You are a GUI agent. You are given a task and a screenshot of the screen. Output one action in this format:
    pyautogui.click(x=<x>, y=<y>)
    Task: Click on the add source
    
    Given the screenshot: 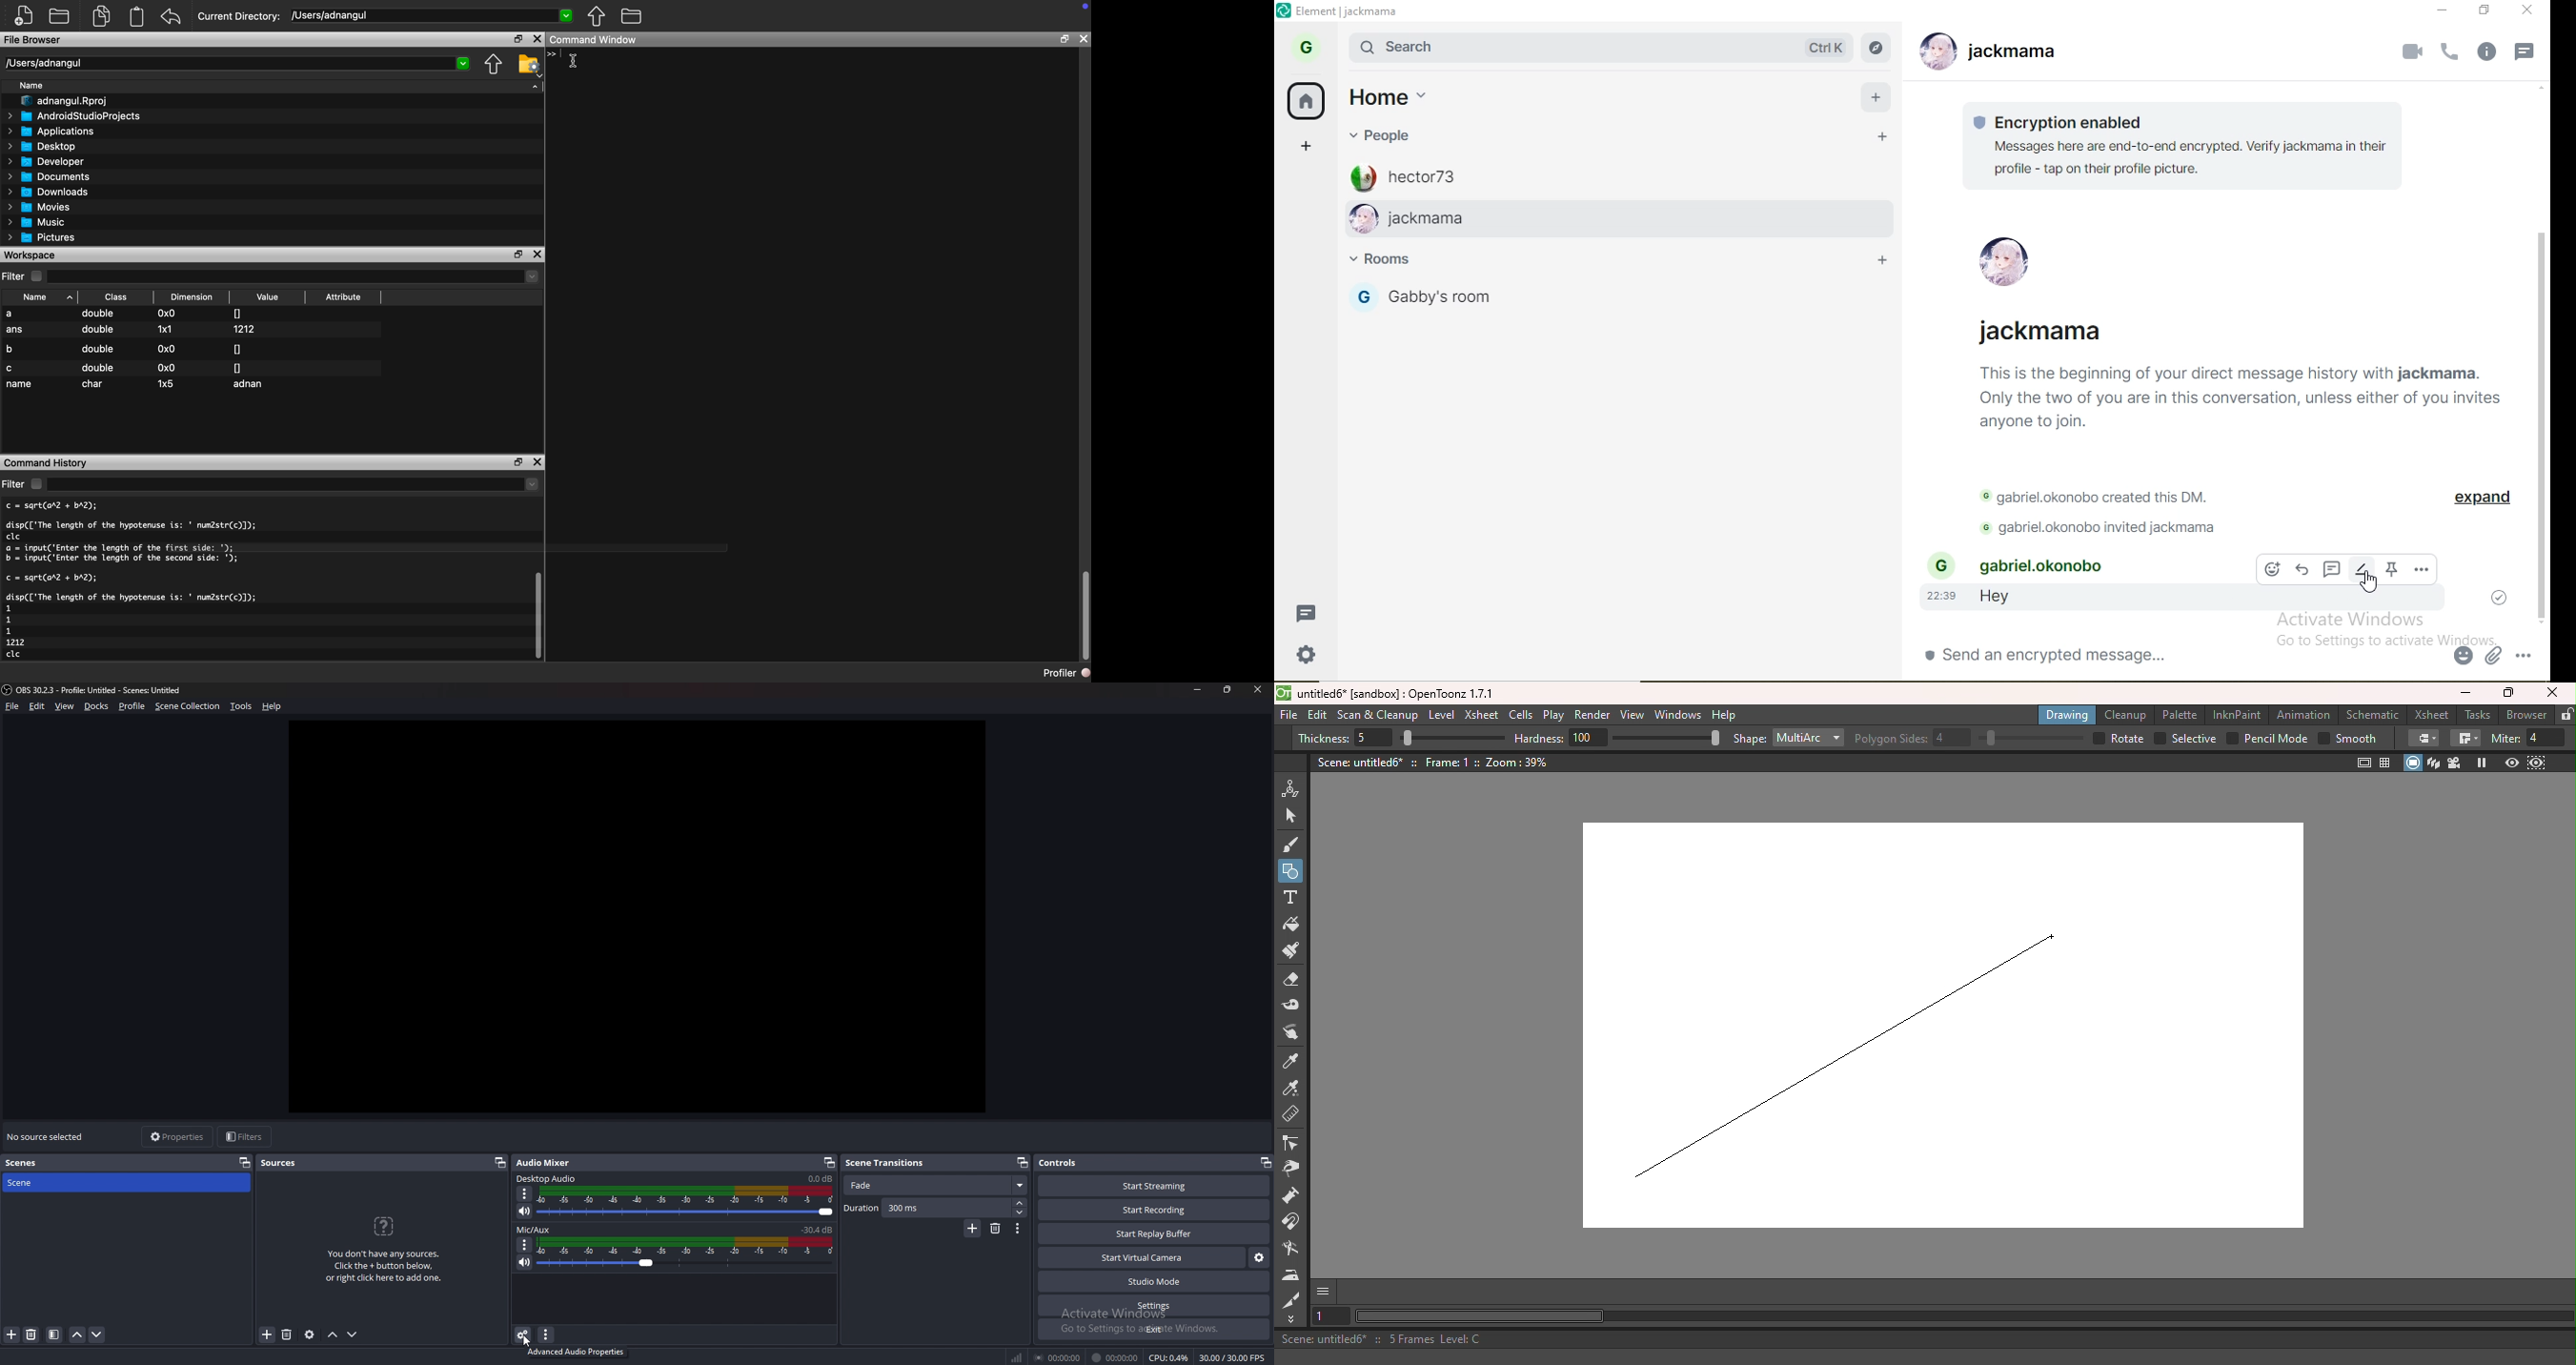 What is the action you would take?
    pyautogui.click(x=268, y=1334)
    